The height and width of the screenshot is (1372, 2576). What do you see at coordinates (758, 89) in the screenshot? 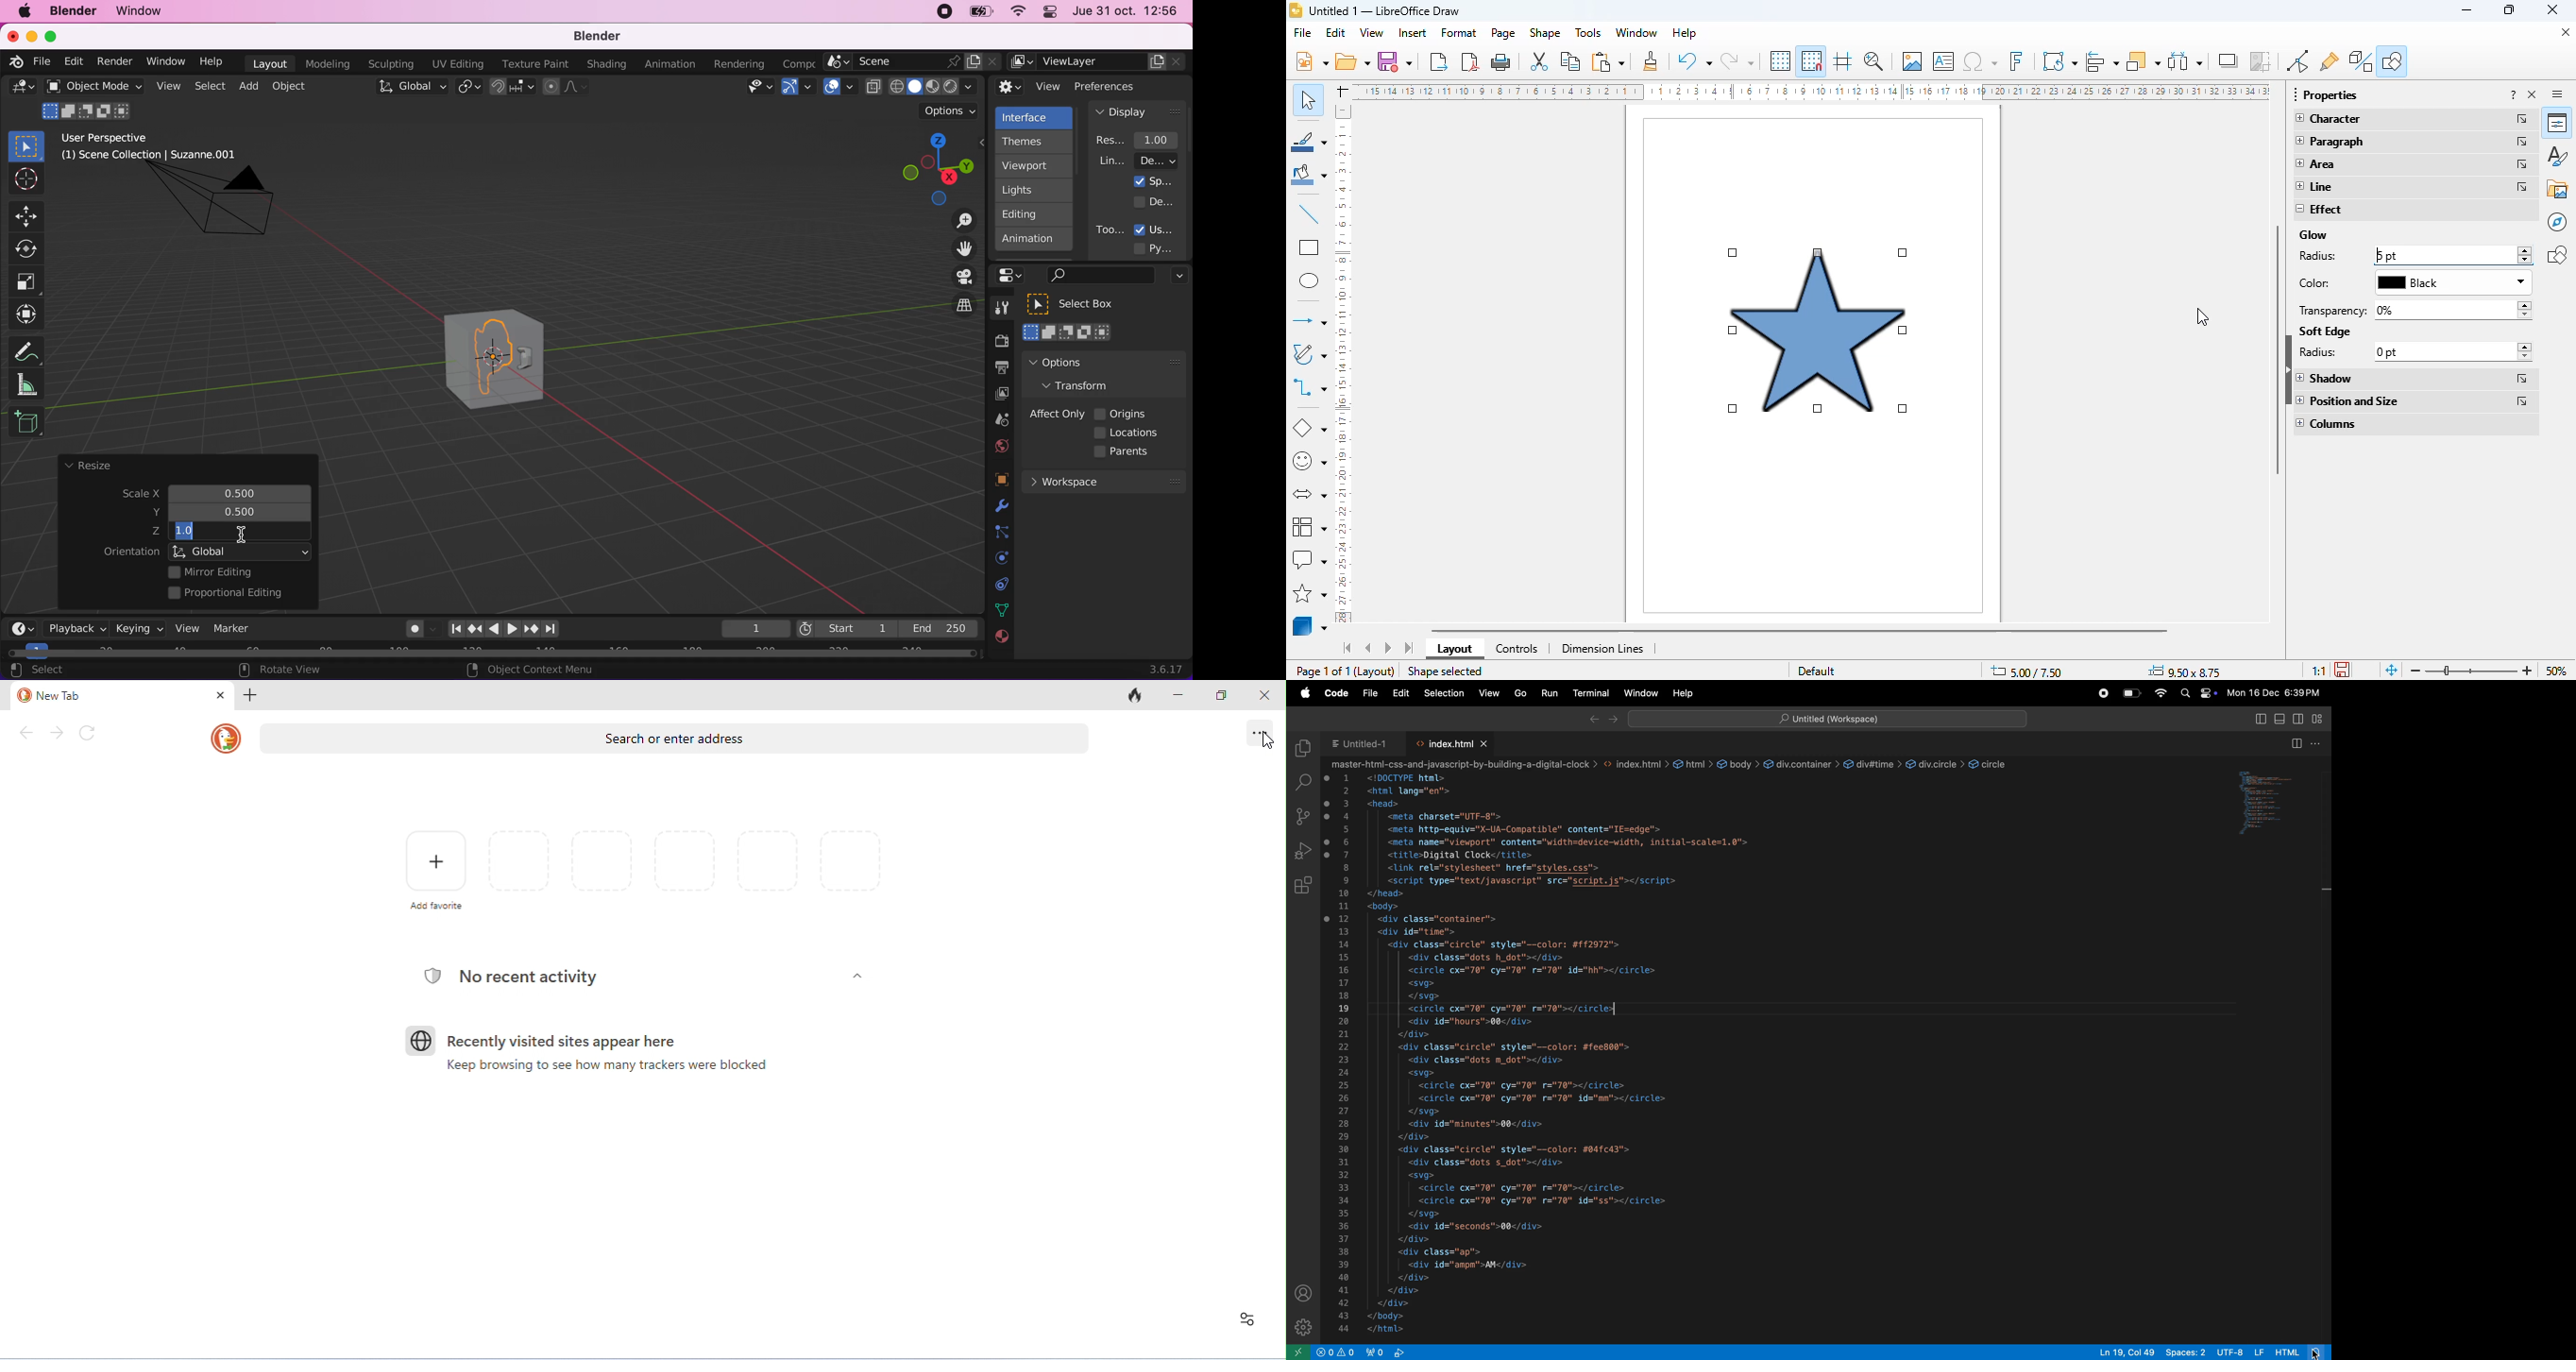
I see `view object types` at bounding box center [758, 89].